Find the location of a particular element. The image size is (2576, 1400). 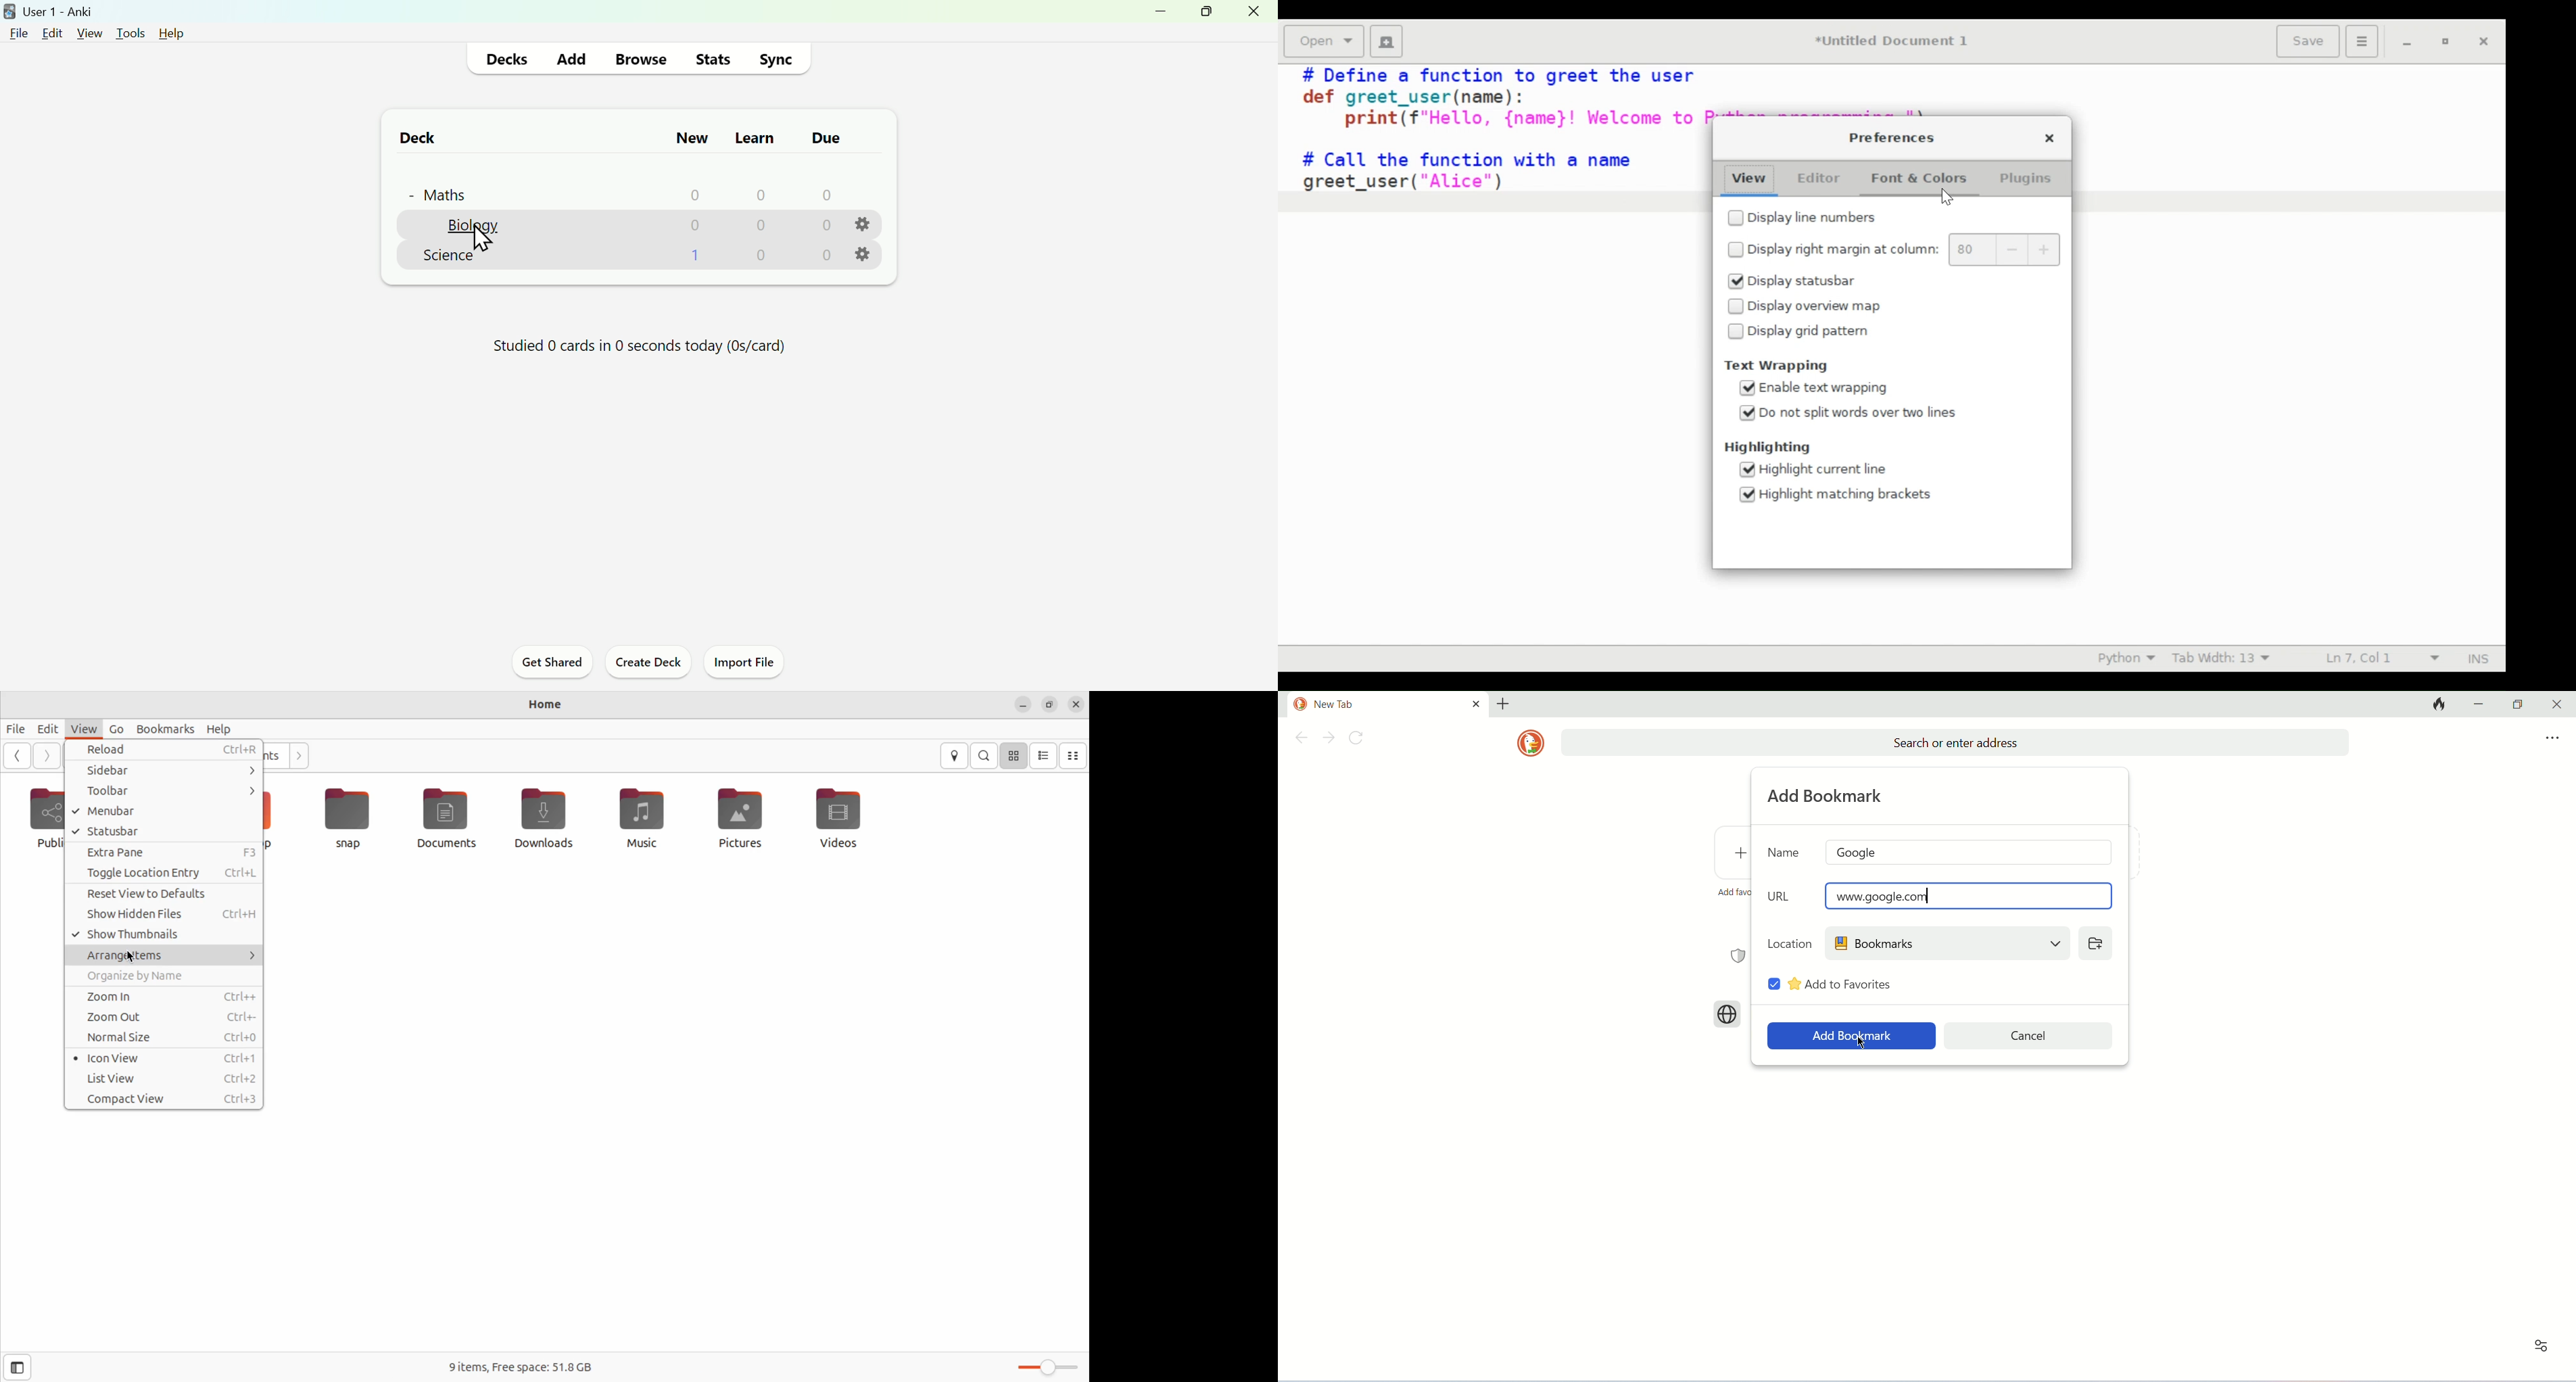

0 is located at coordinates (695, 224).